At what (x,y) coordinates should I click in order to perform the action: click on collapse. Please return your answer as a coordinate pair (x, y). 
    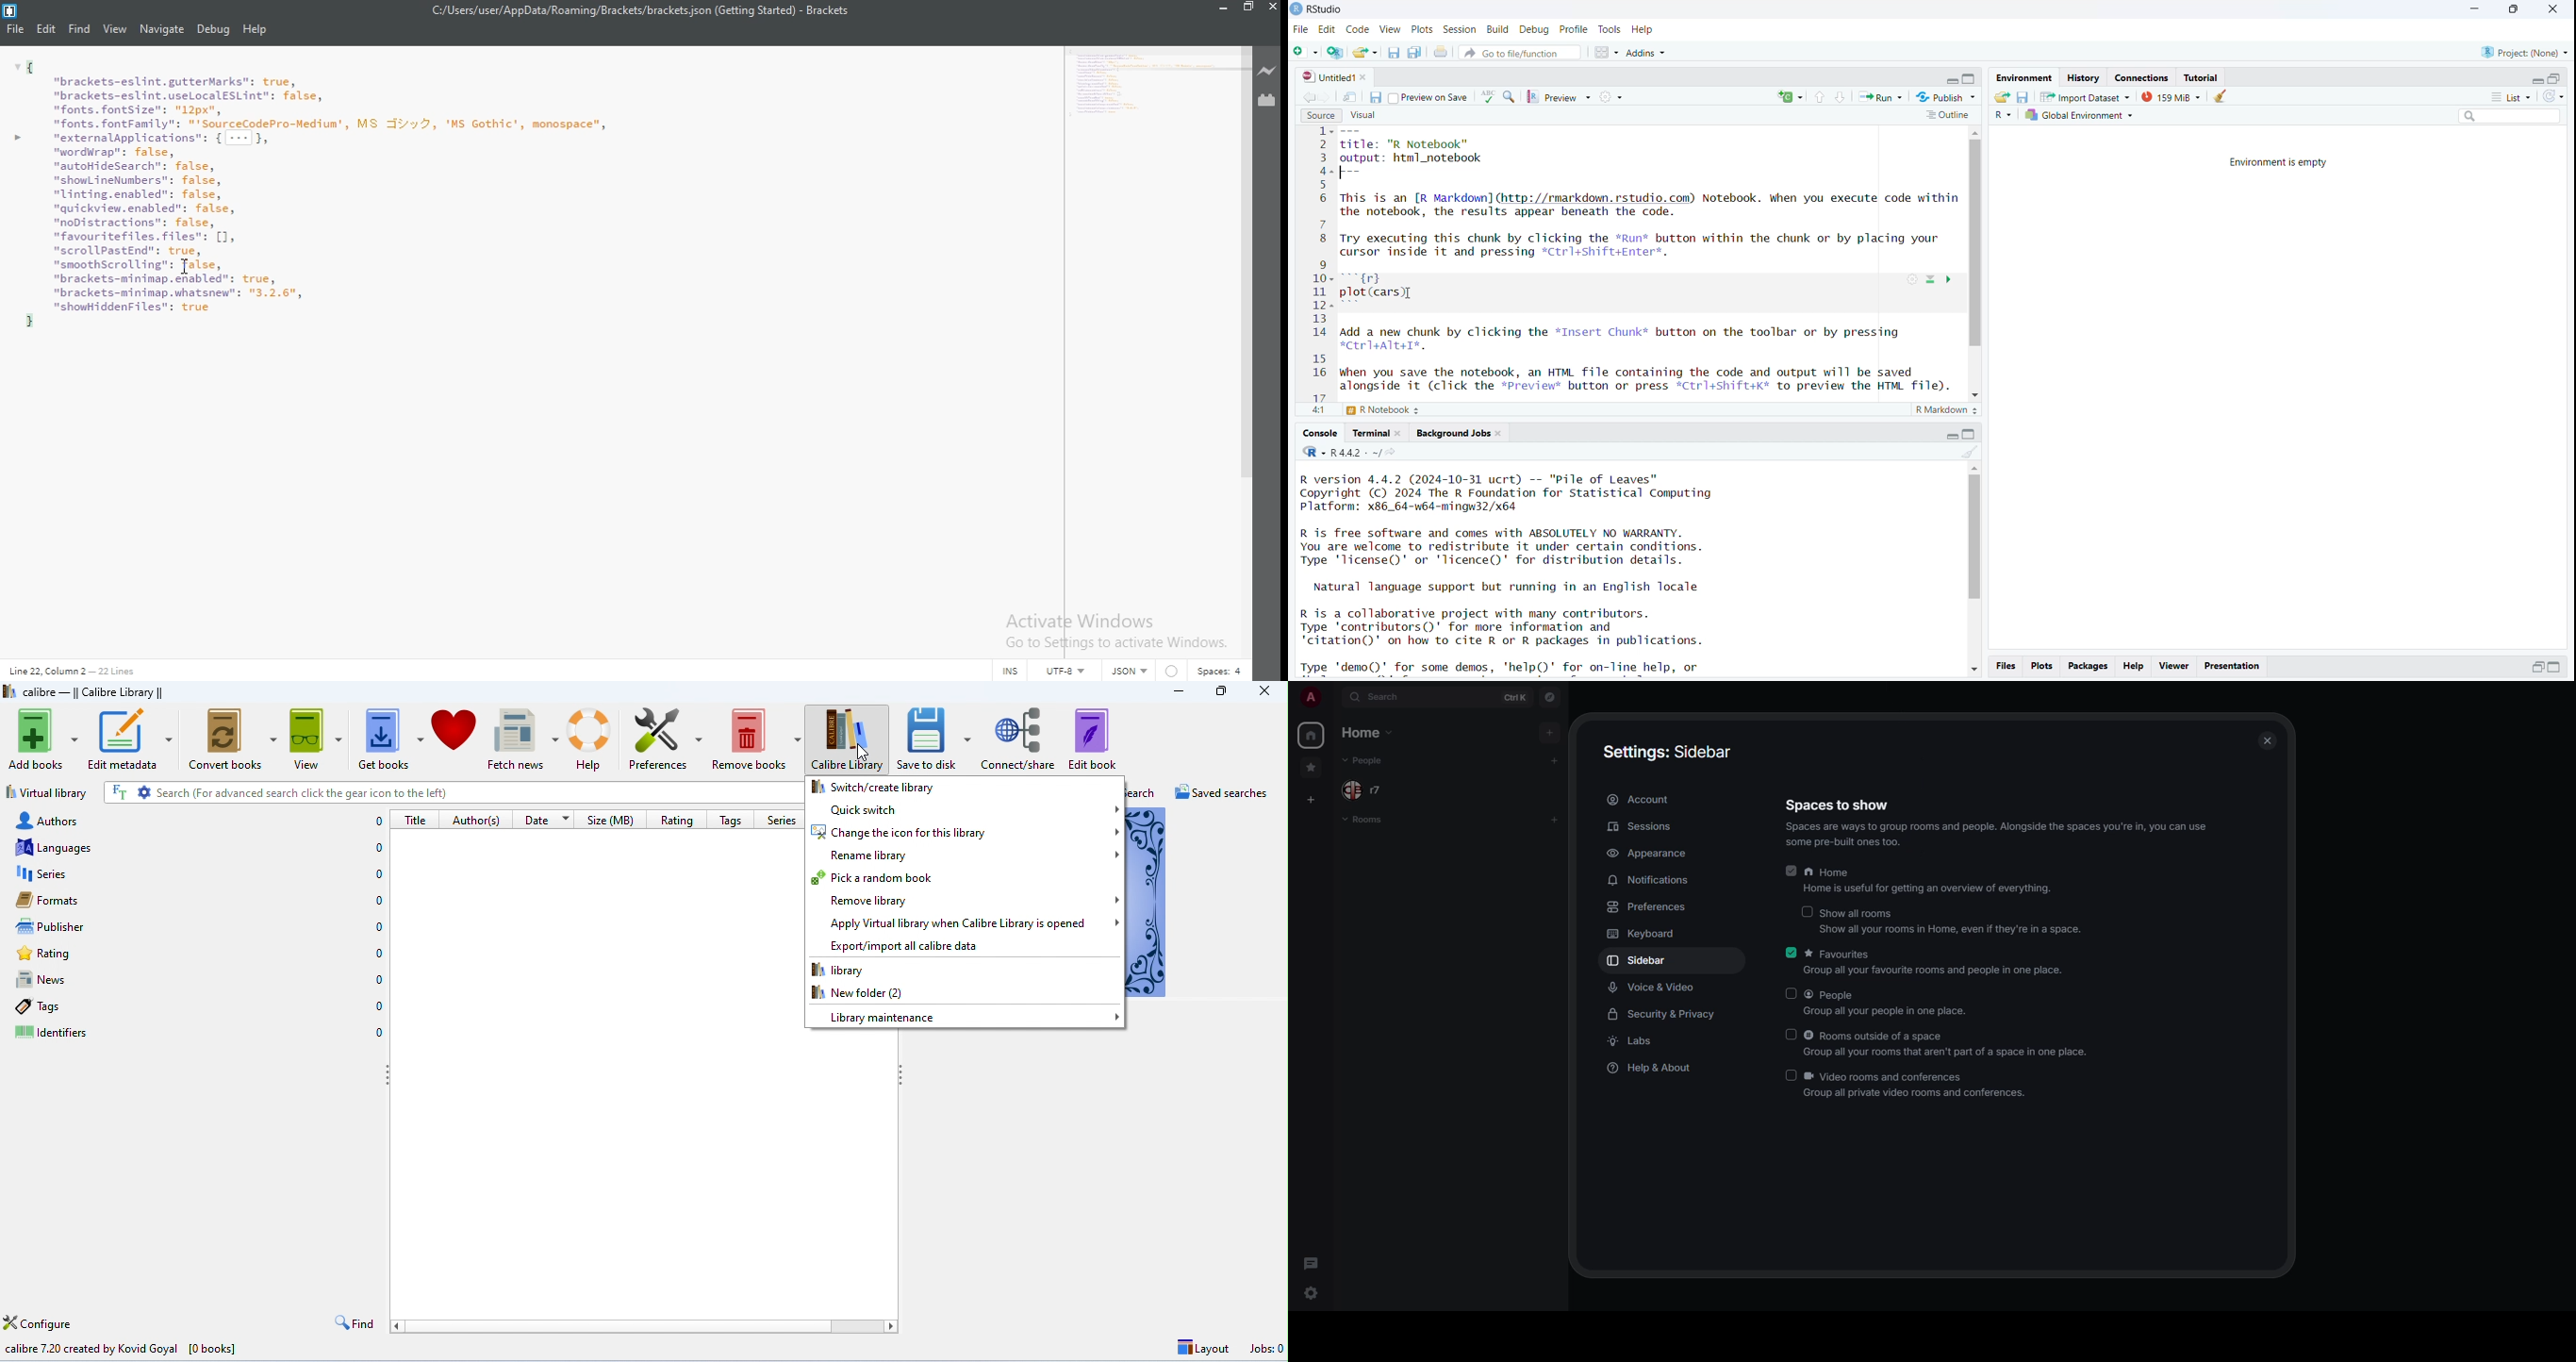
    Looking at the image, I should click on (1970, 80).